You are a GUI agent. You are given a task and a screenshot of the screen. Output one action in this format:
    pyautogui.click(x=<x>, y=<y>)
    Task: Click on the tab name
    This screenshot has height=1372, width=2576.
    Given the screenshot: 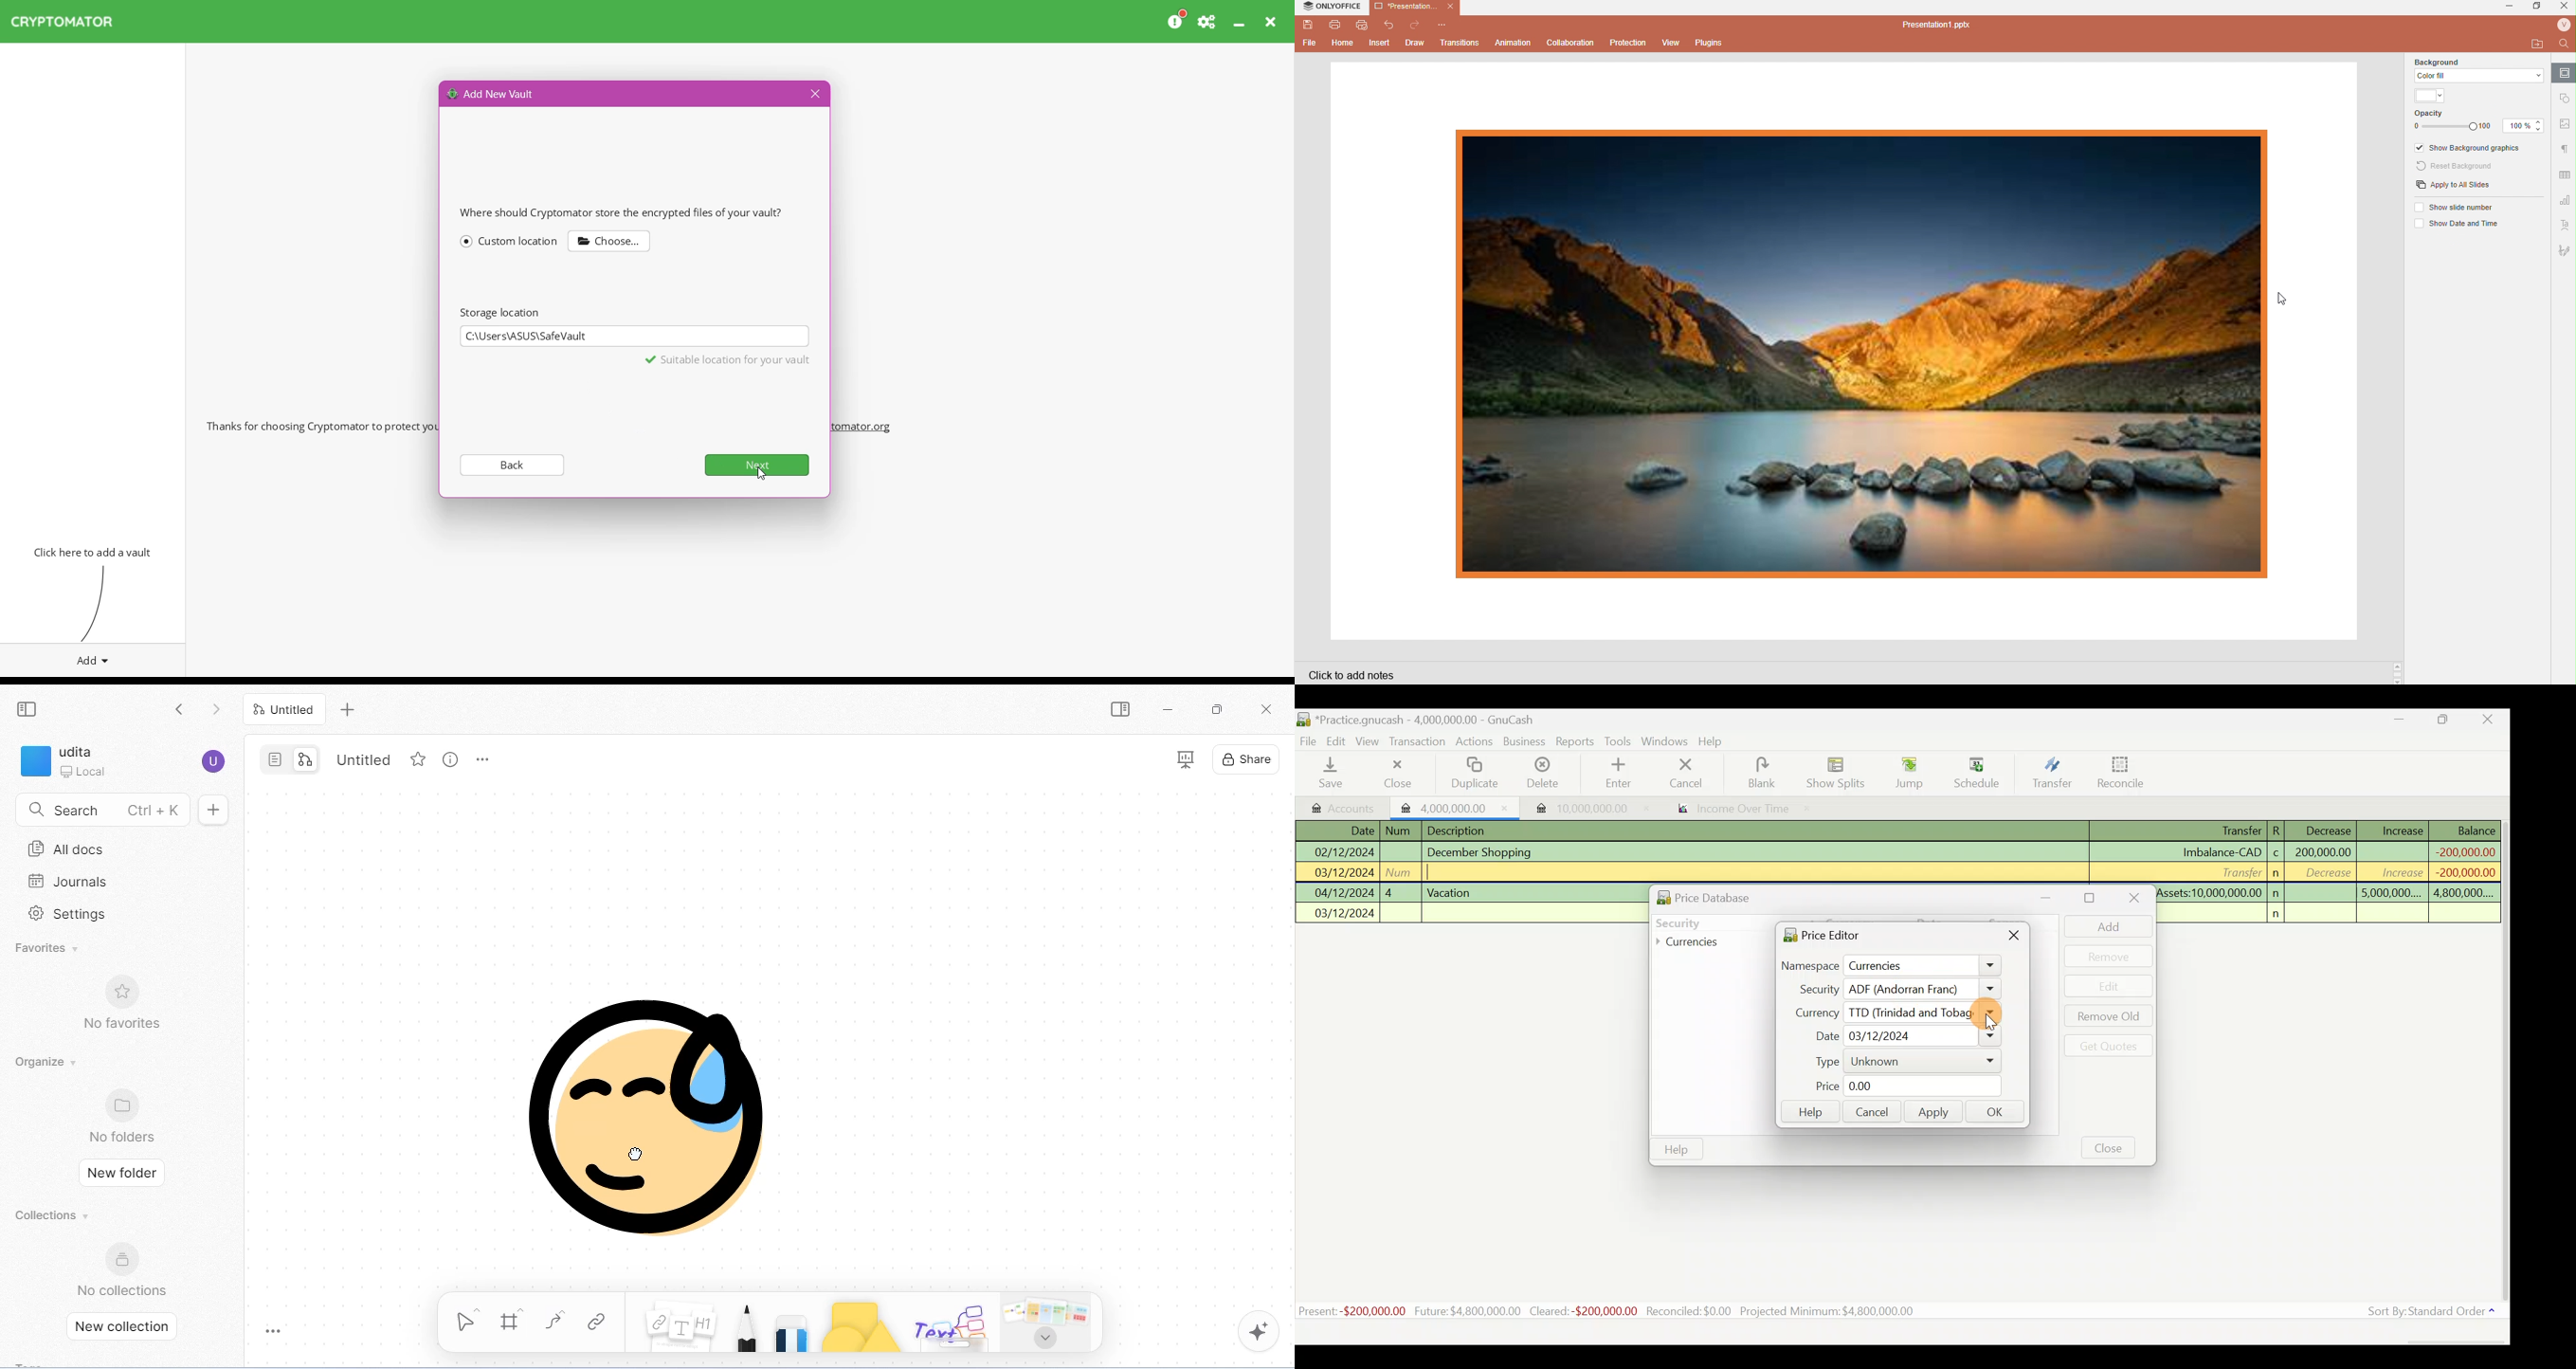 What is the action you would take?
    pyautogui.click(x=361, y=758)
    